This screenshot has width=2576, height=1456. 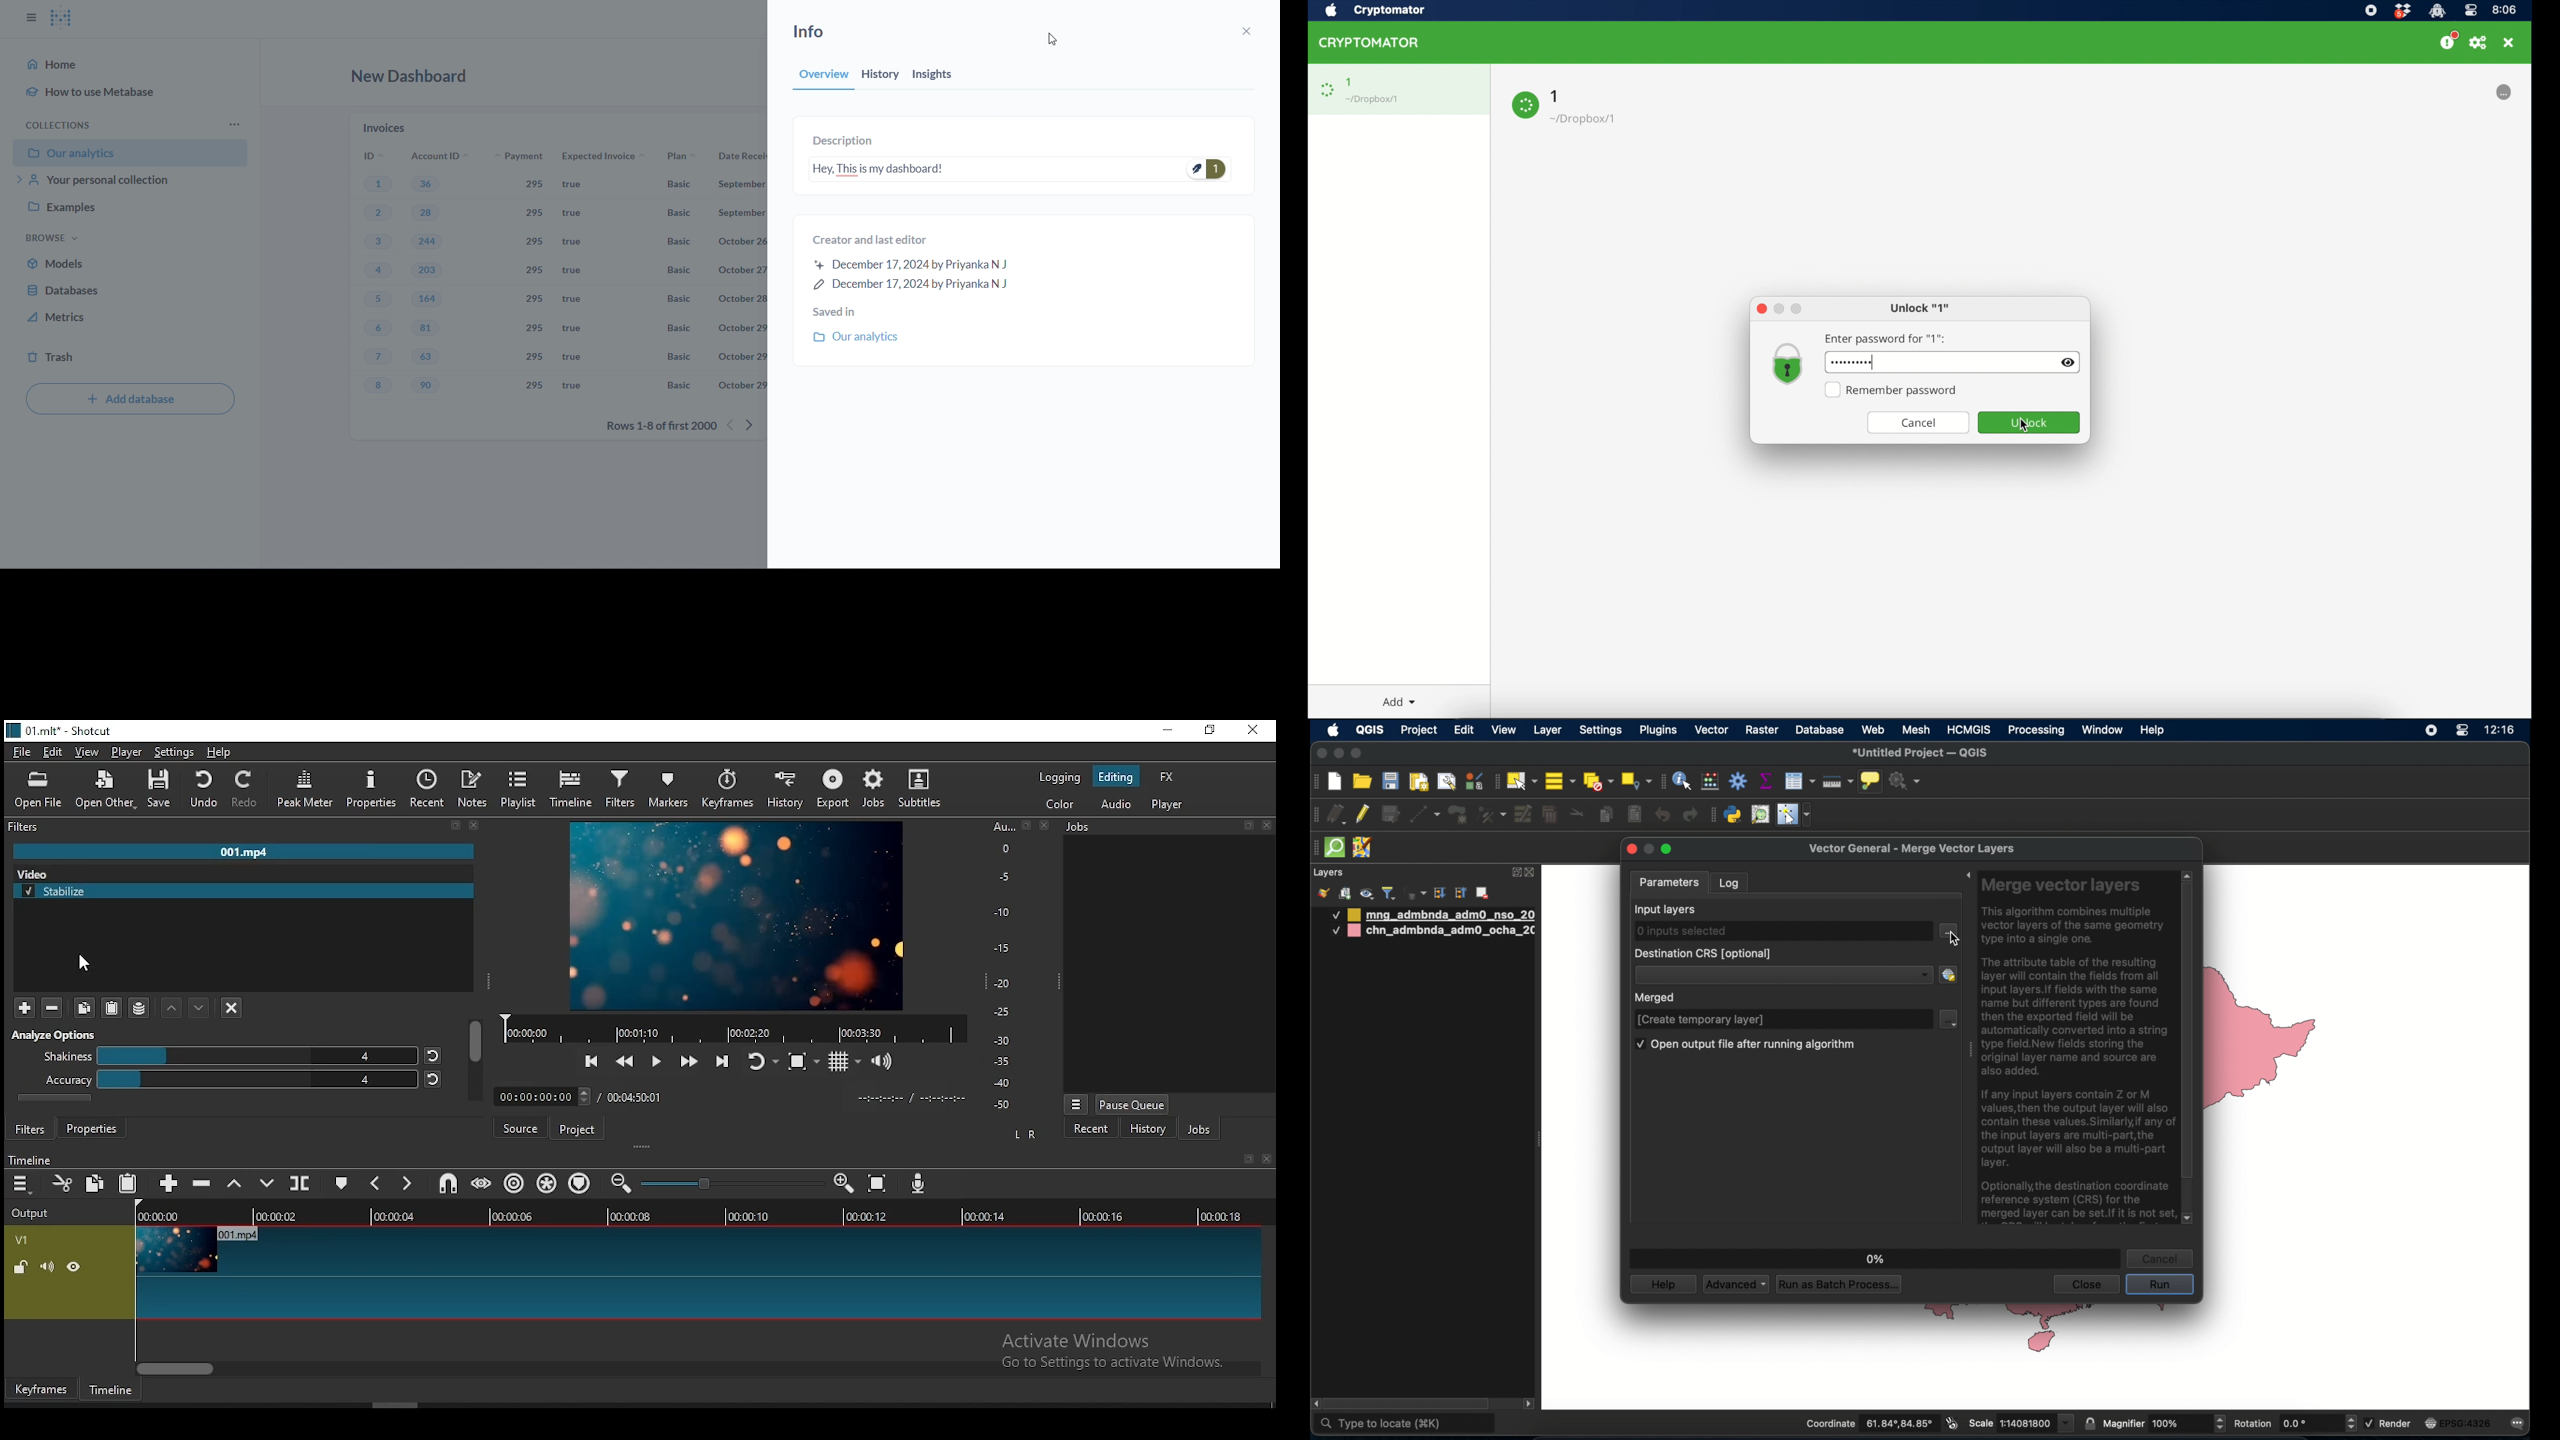 I want to click on filter legend by expression, so click(x=1414, y=892).